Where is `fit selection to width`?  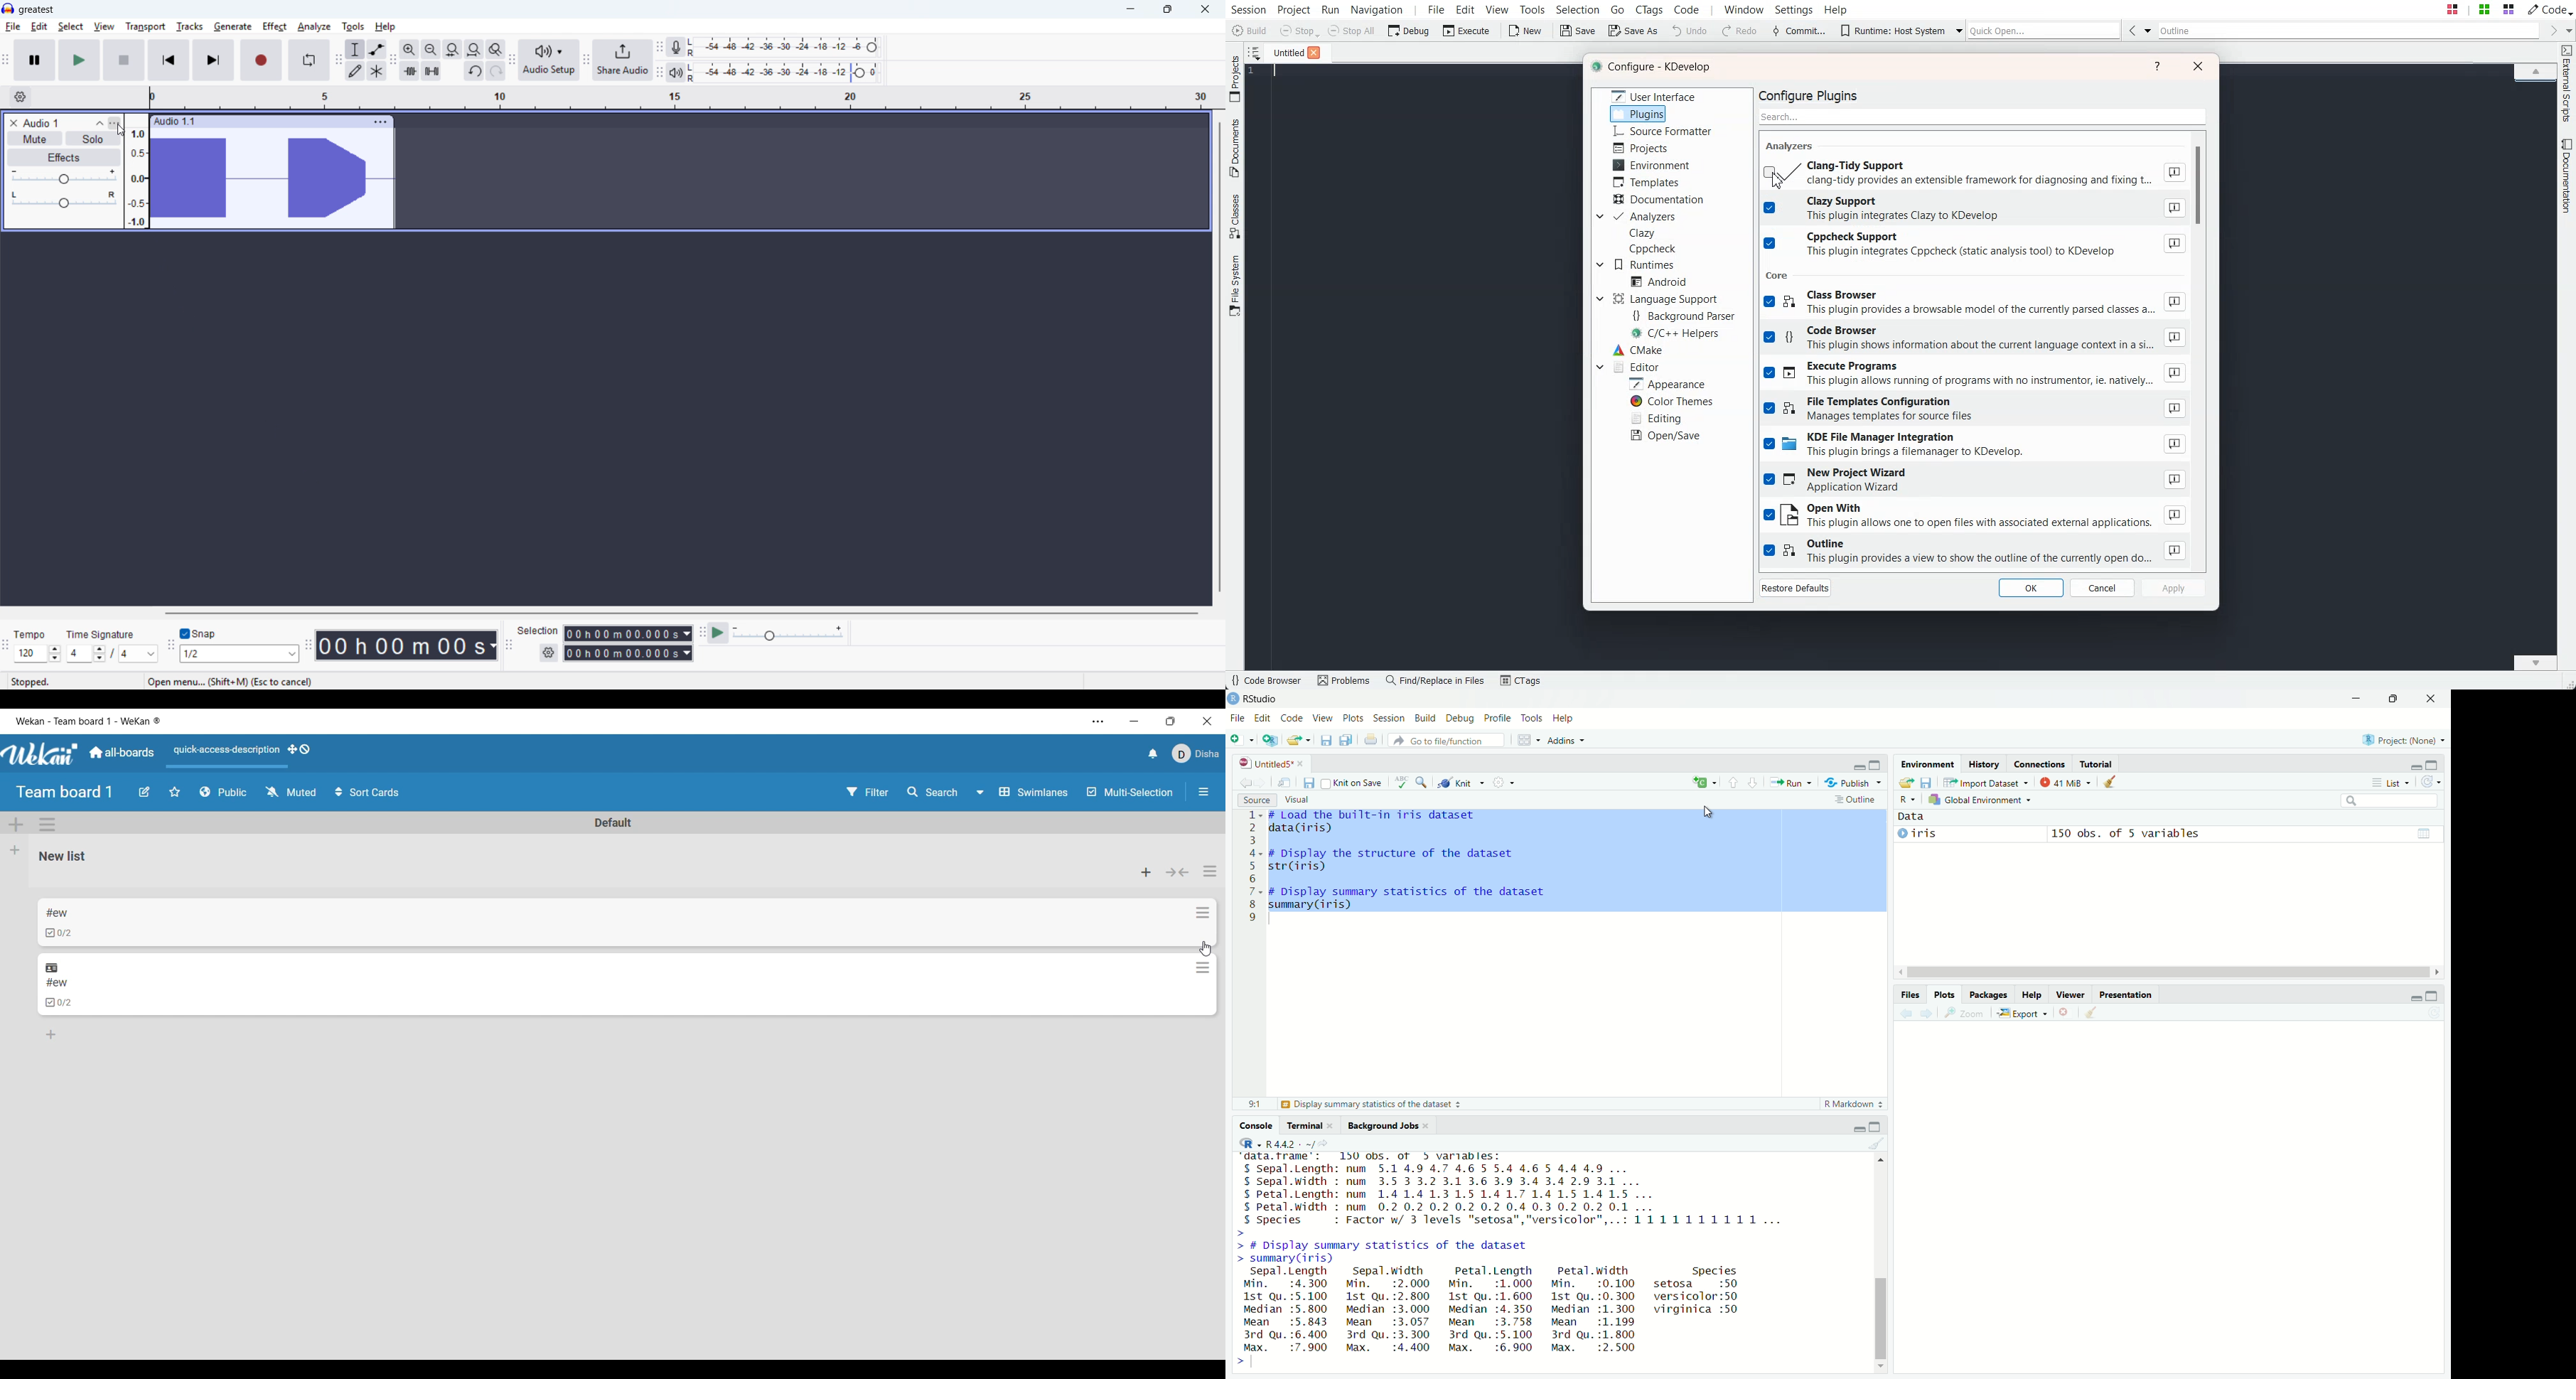
fit selection to width is located at coordinates (431, 49).